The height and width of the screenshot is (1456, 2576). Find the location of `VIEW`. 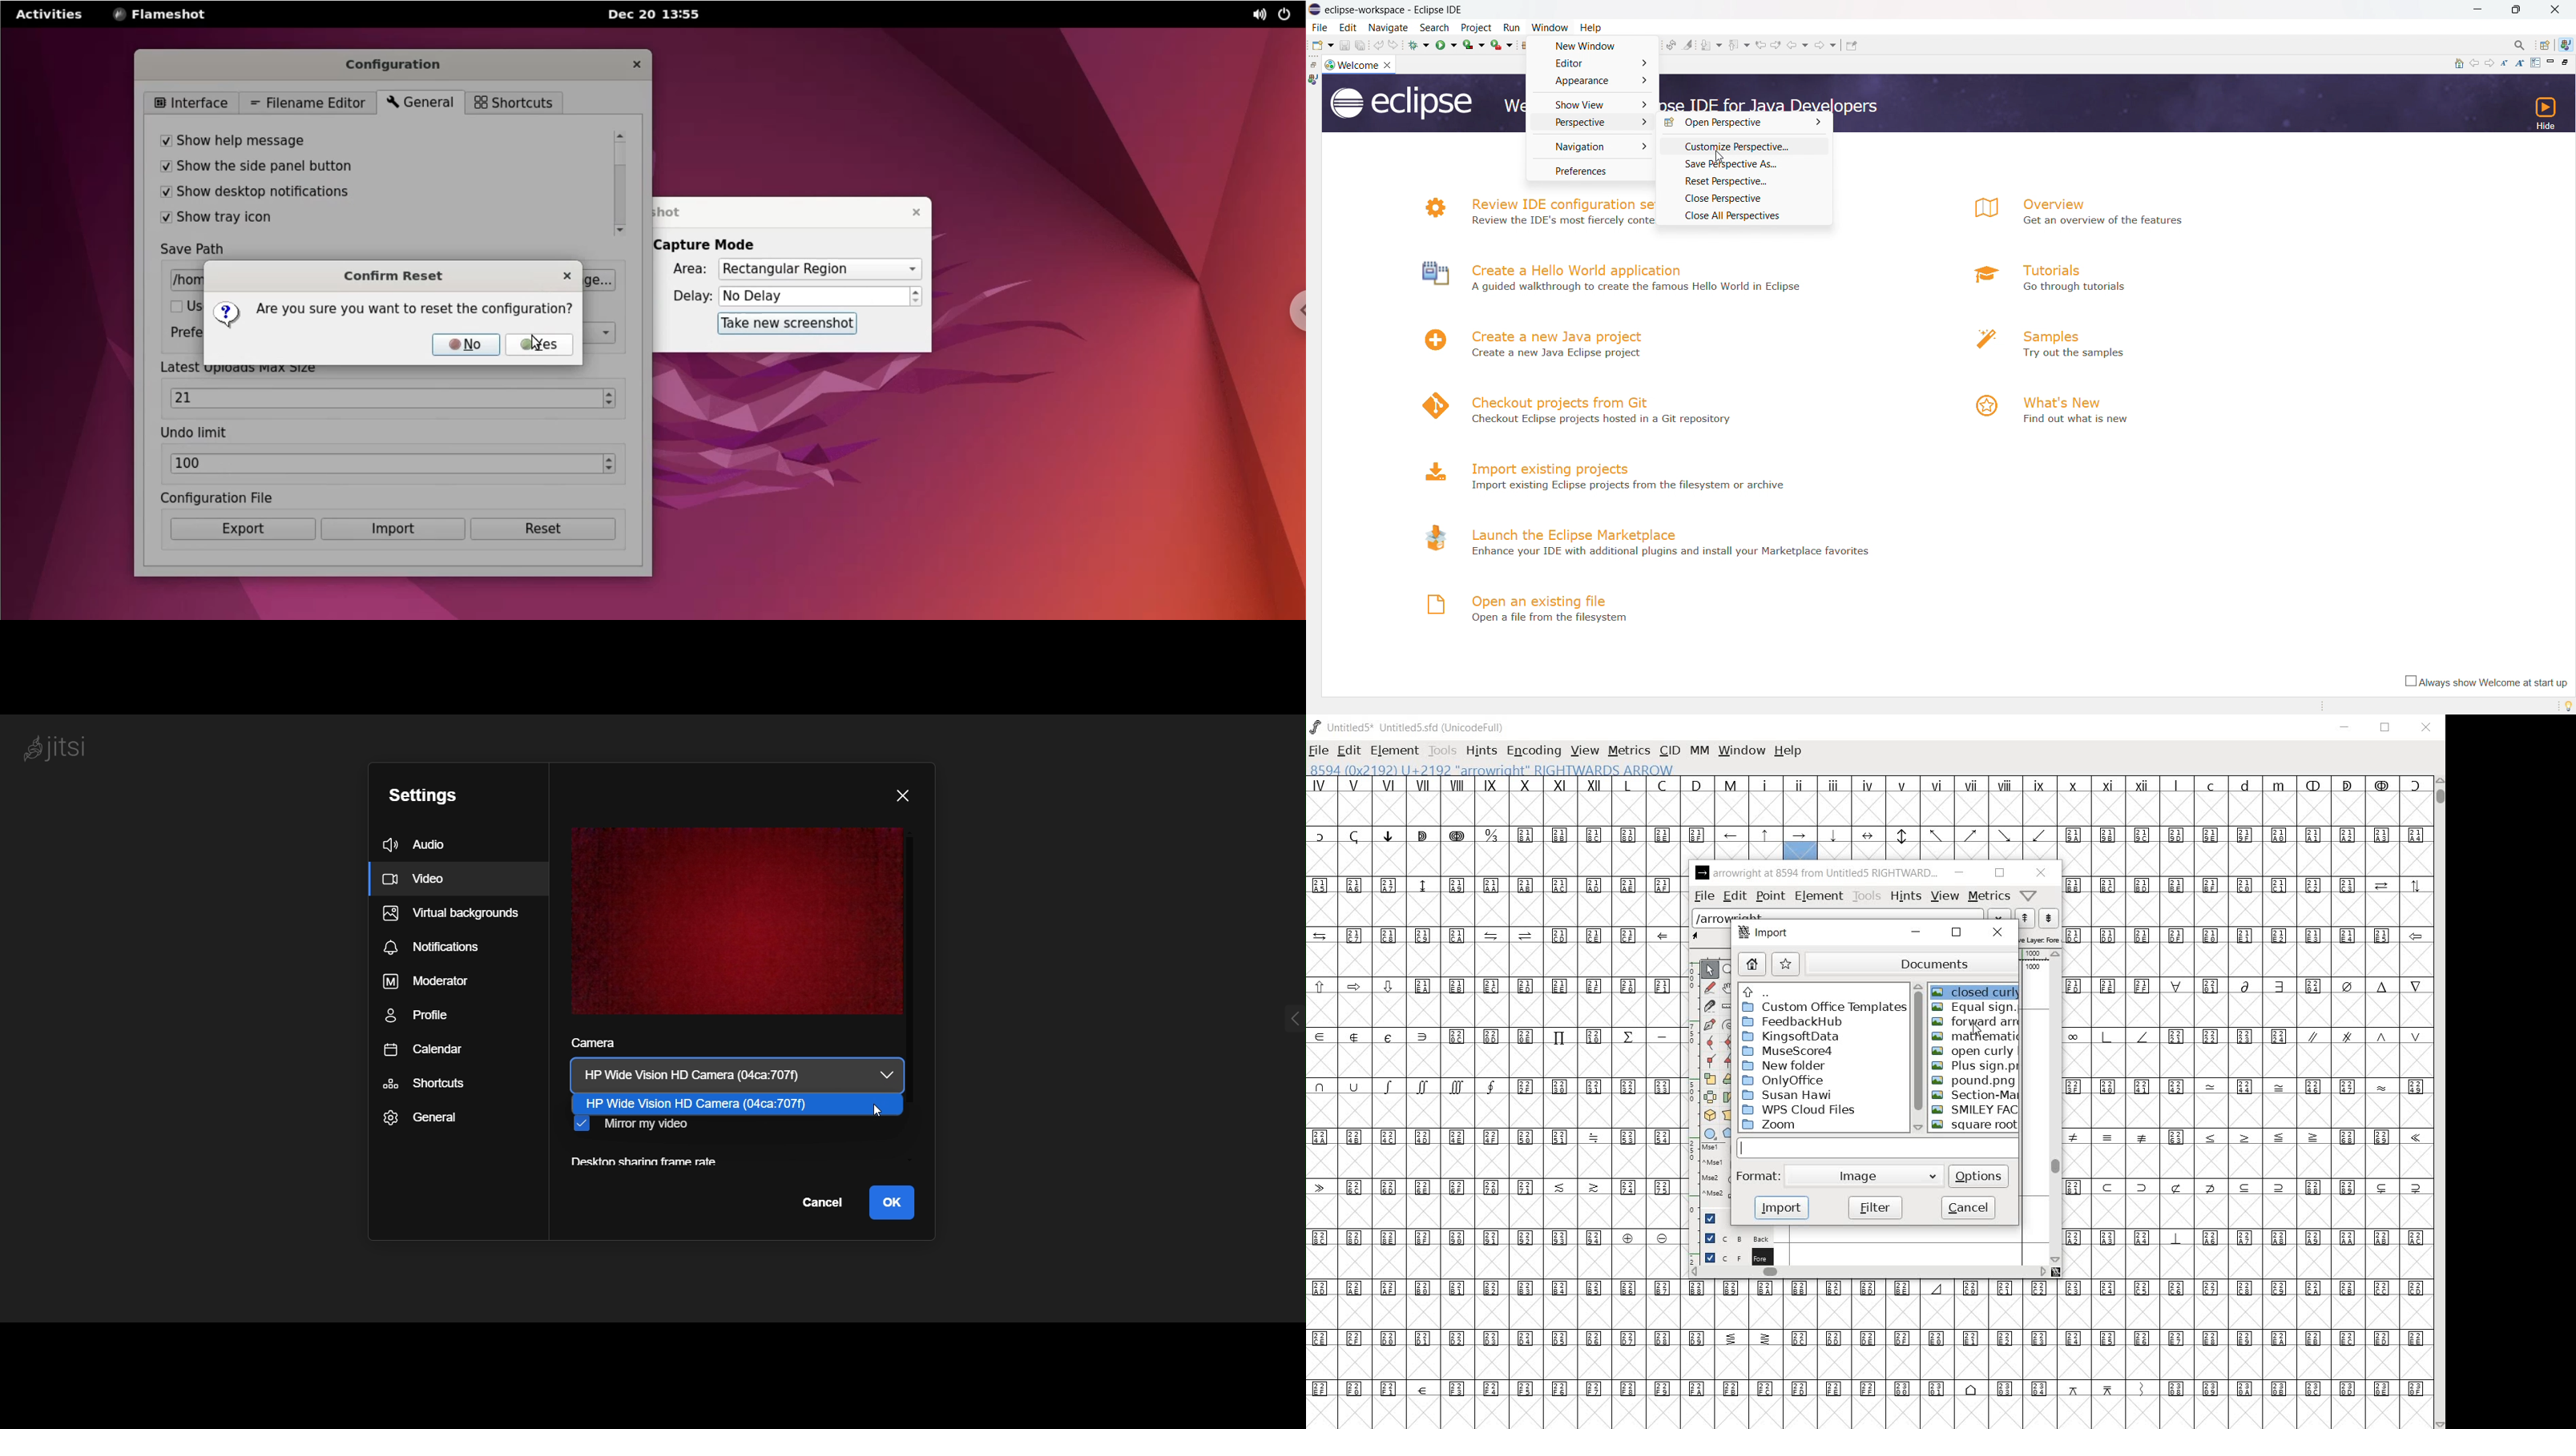

VIEW is located at coordinates (1584, 751).